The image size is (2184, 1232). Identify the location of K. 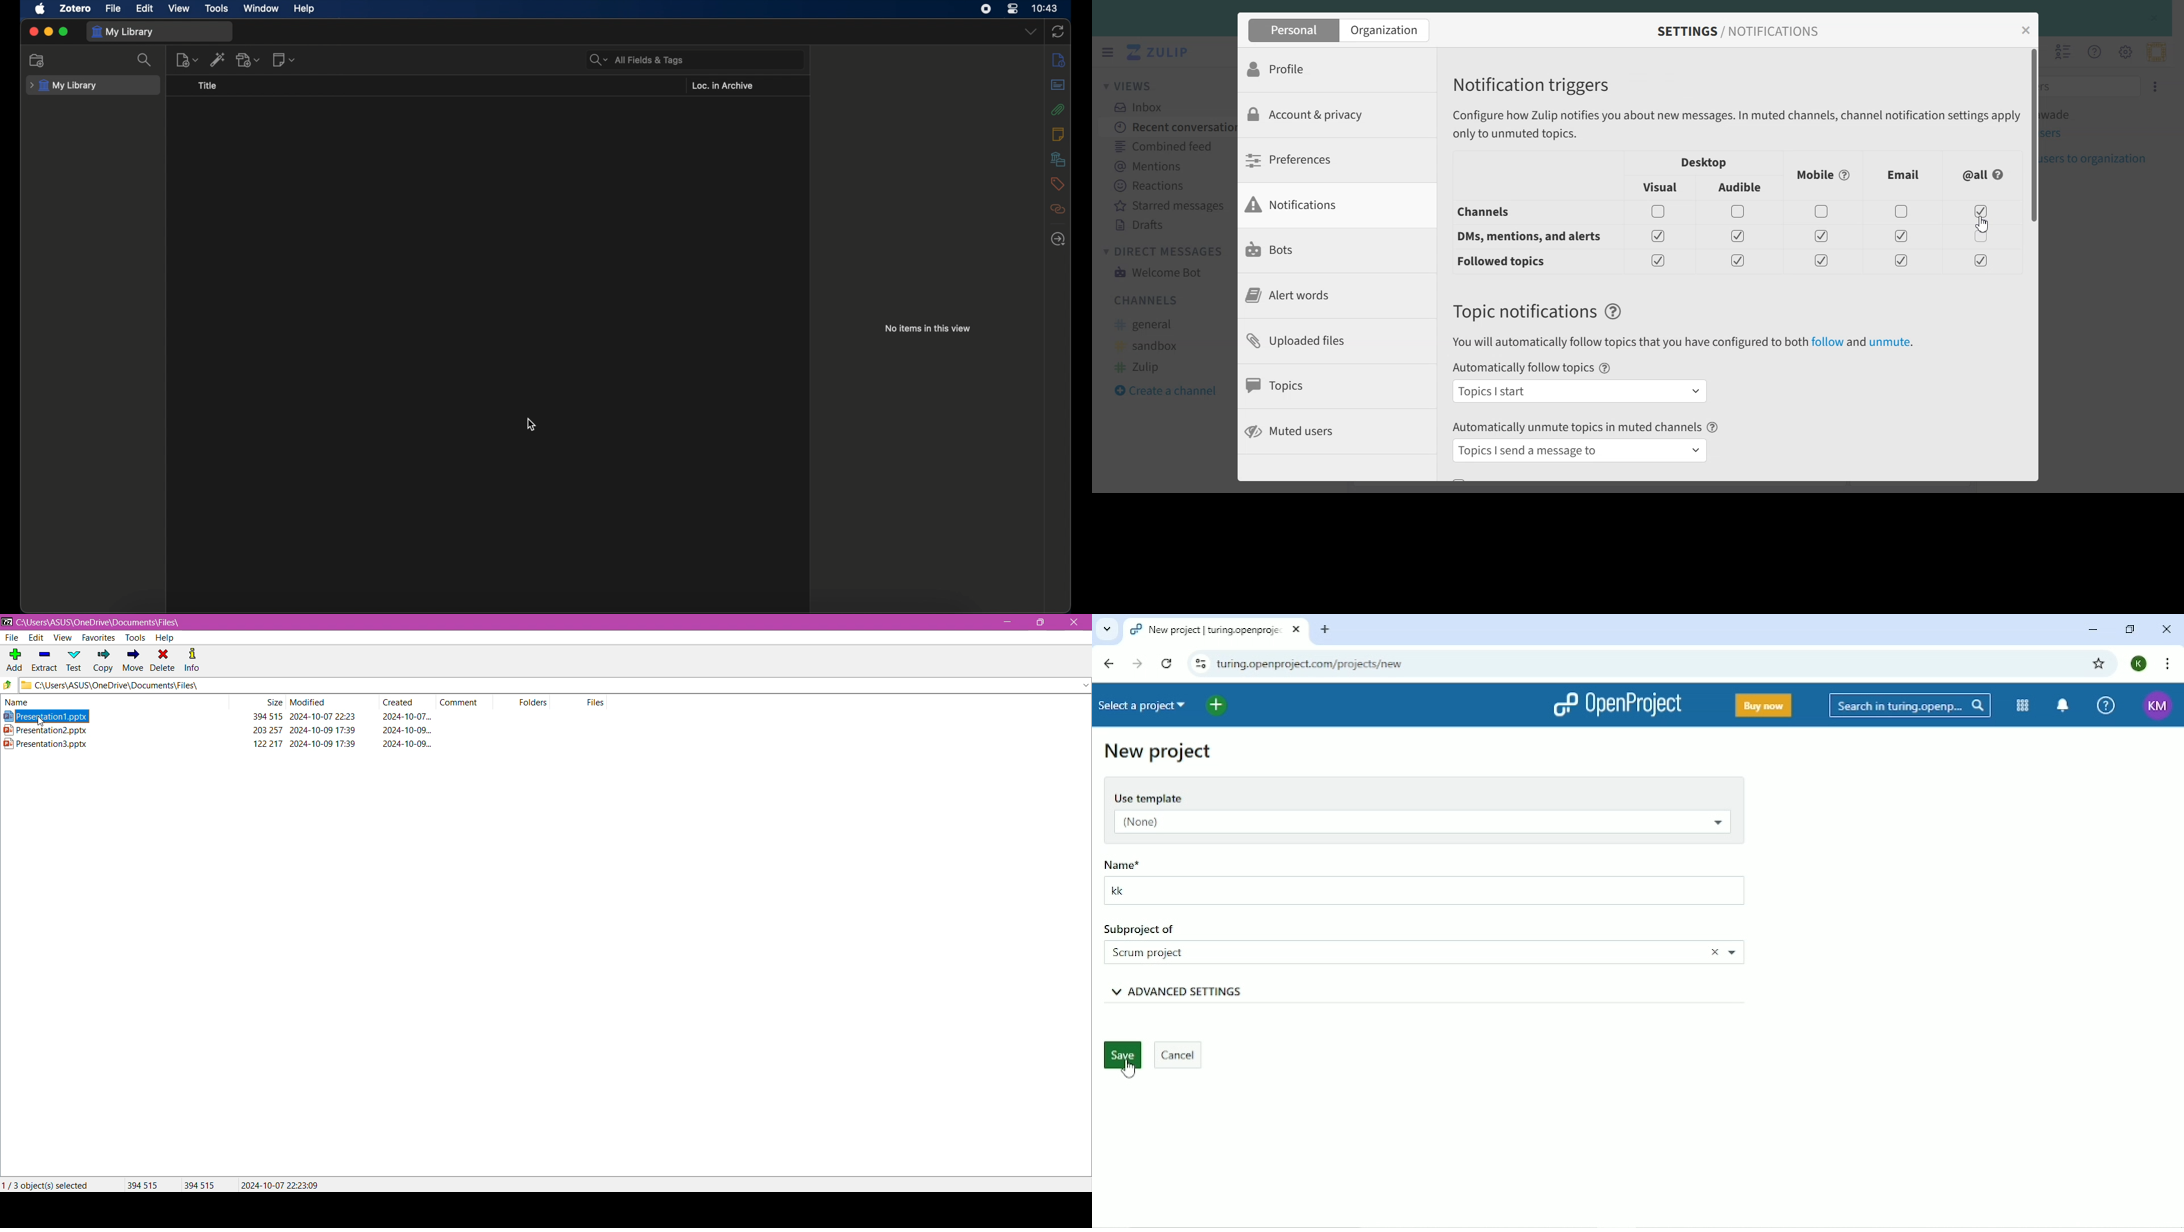
(2140, 664).